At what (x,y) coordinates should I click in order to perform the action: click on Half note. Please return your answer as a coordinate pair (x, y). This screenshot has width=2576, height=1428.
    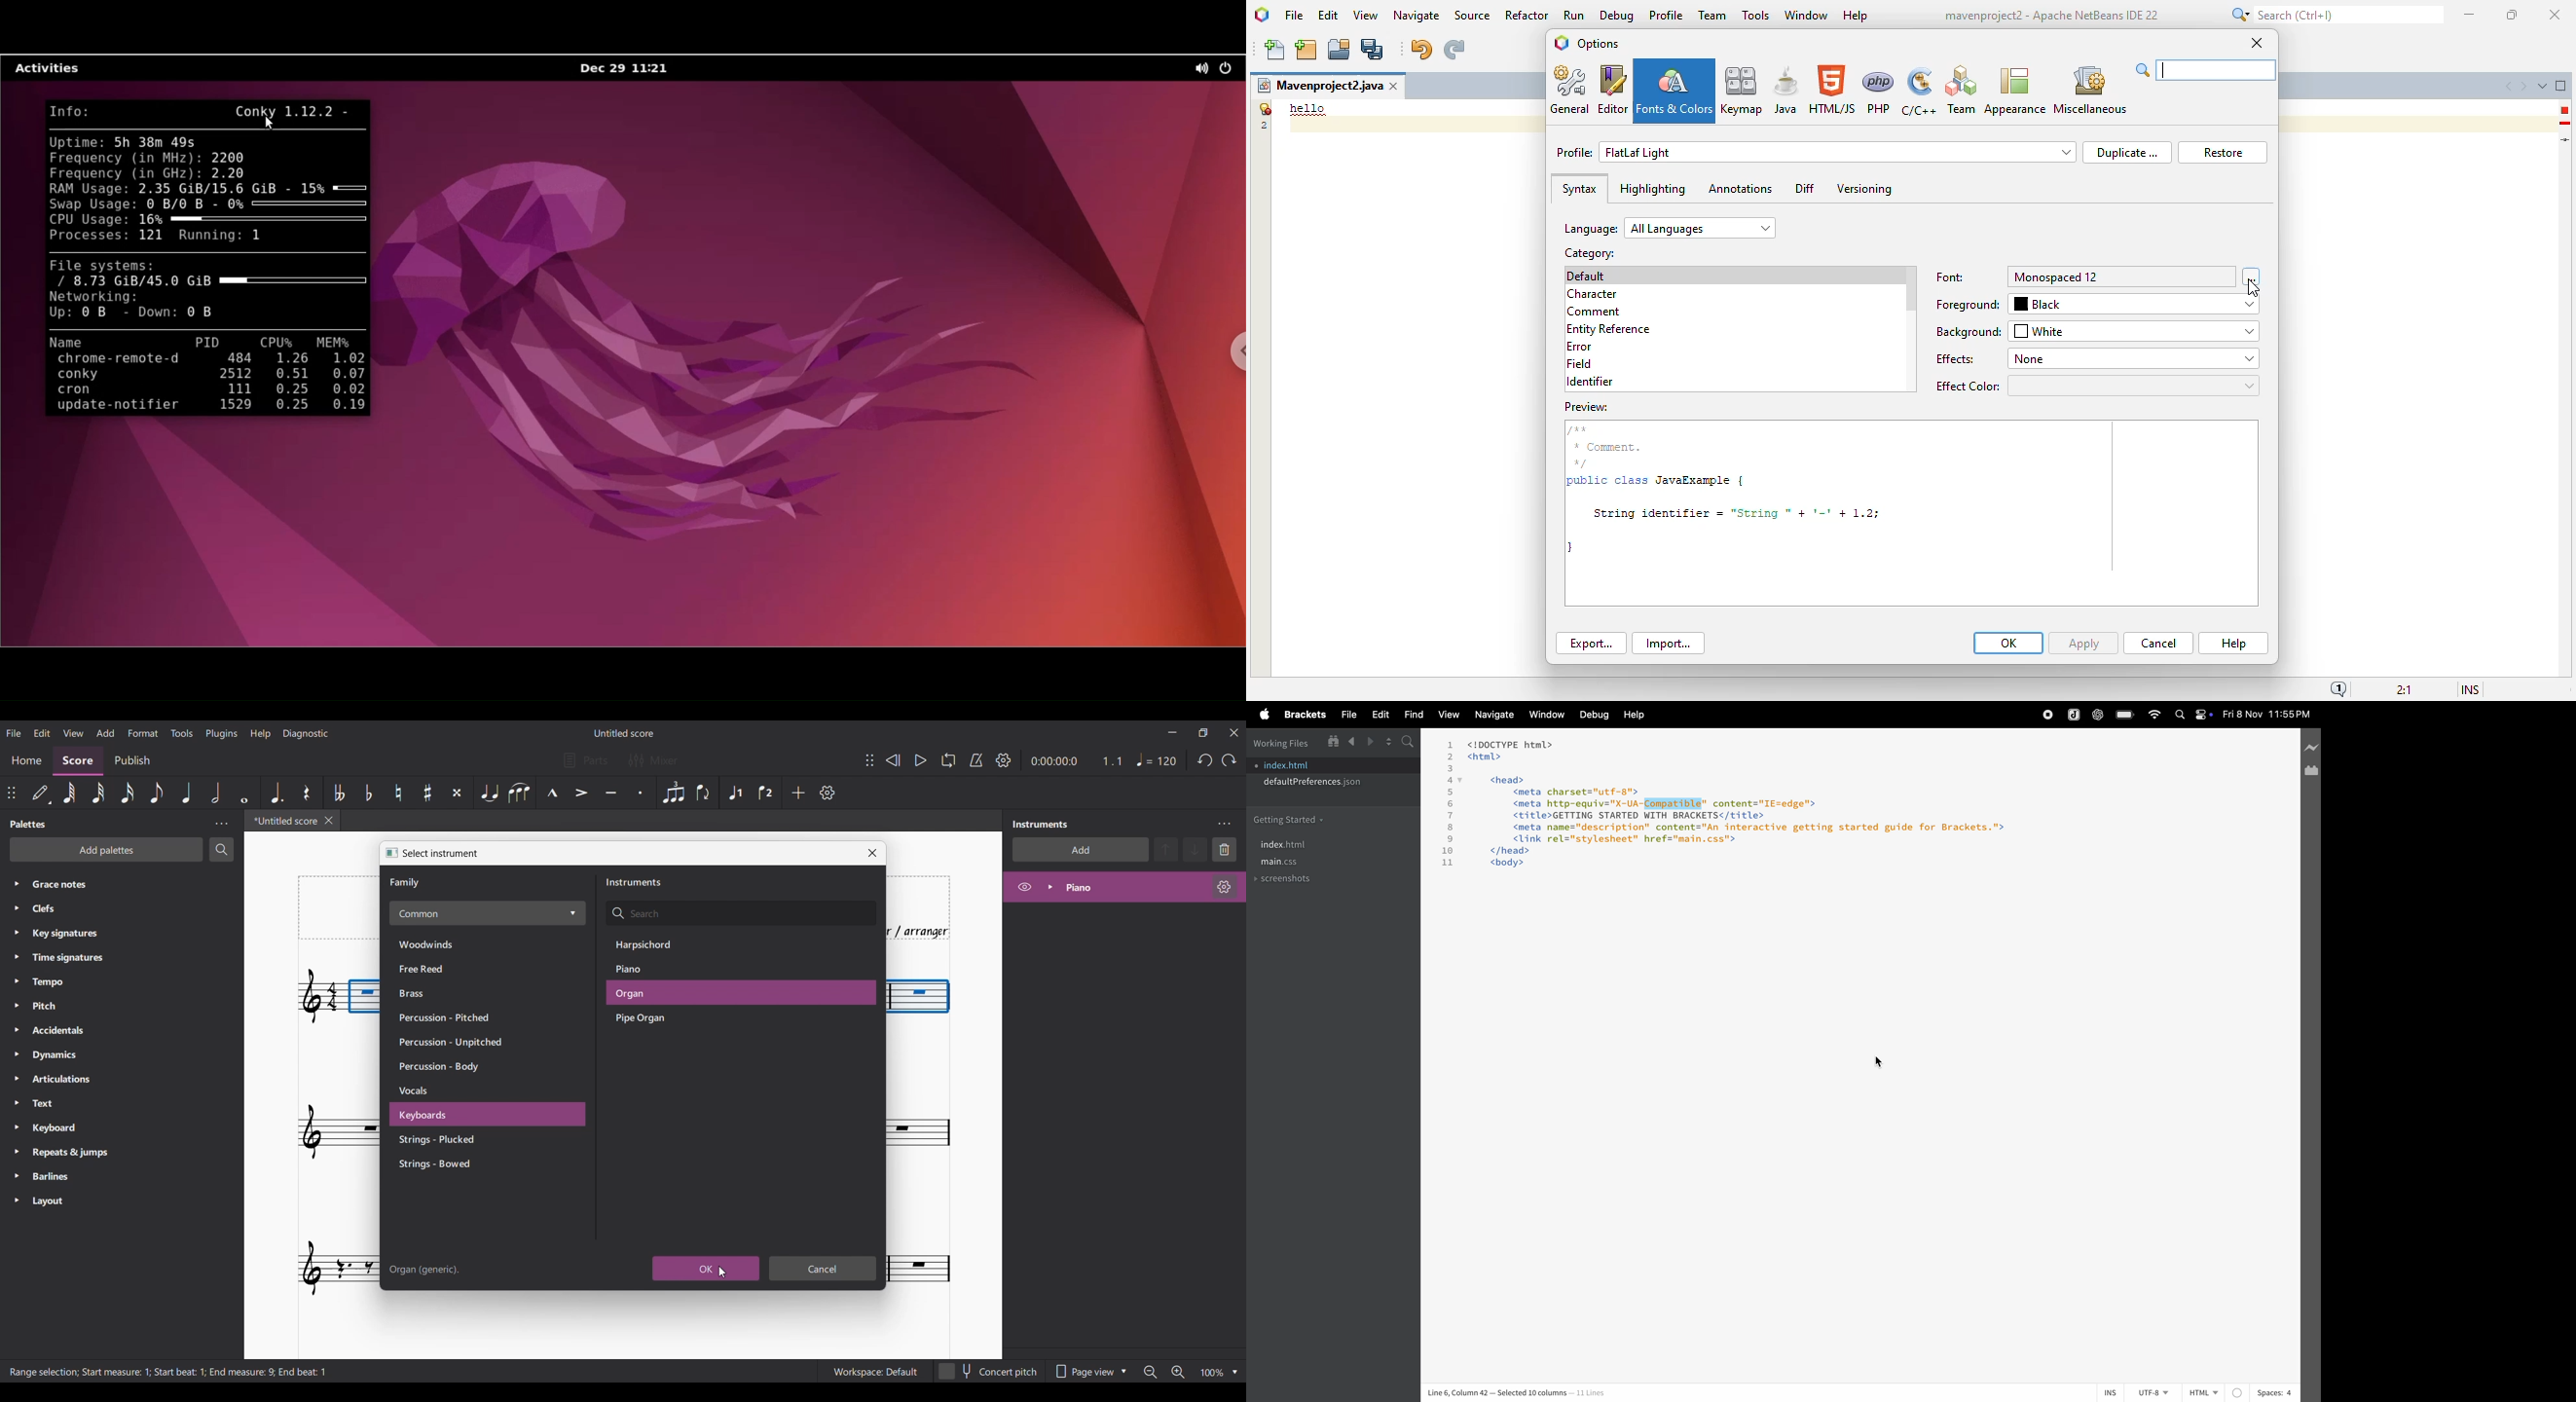
    Looking at the image, I should click on (215, 793).